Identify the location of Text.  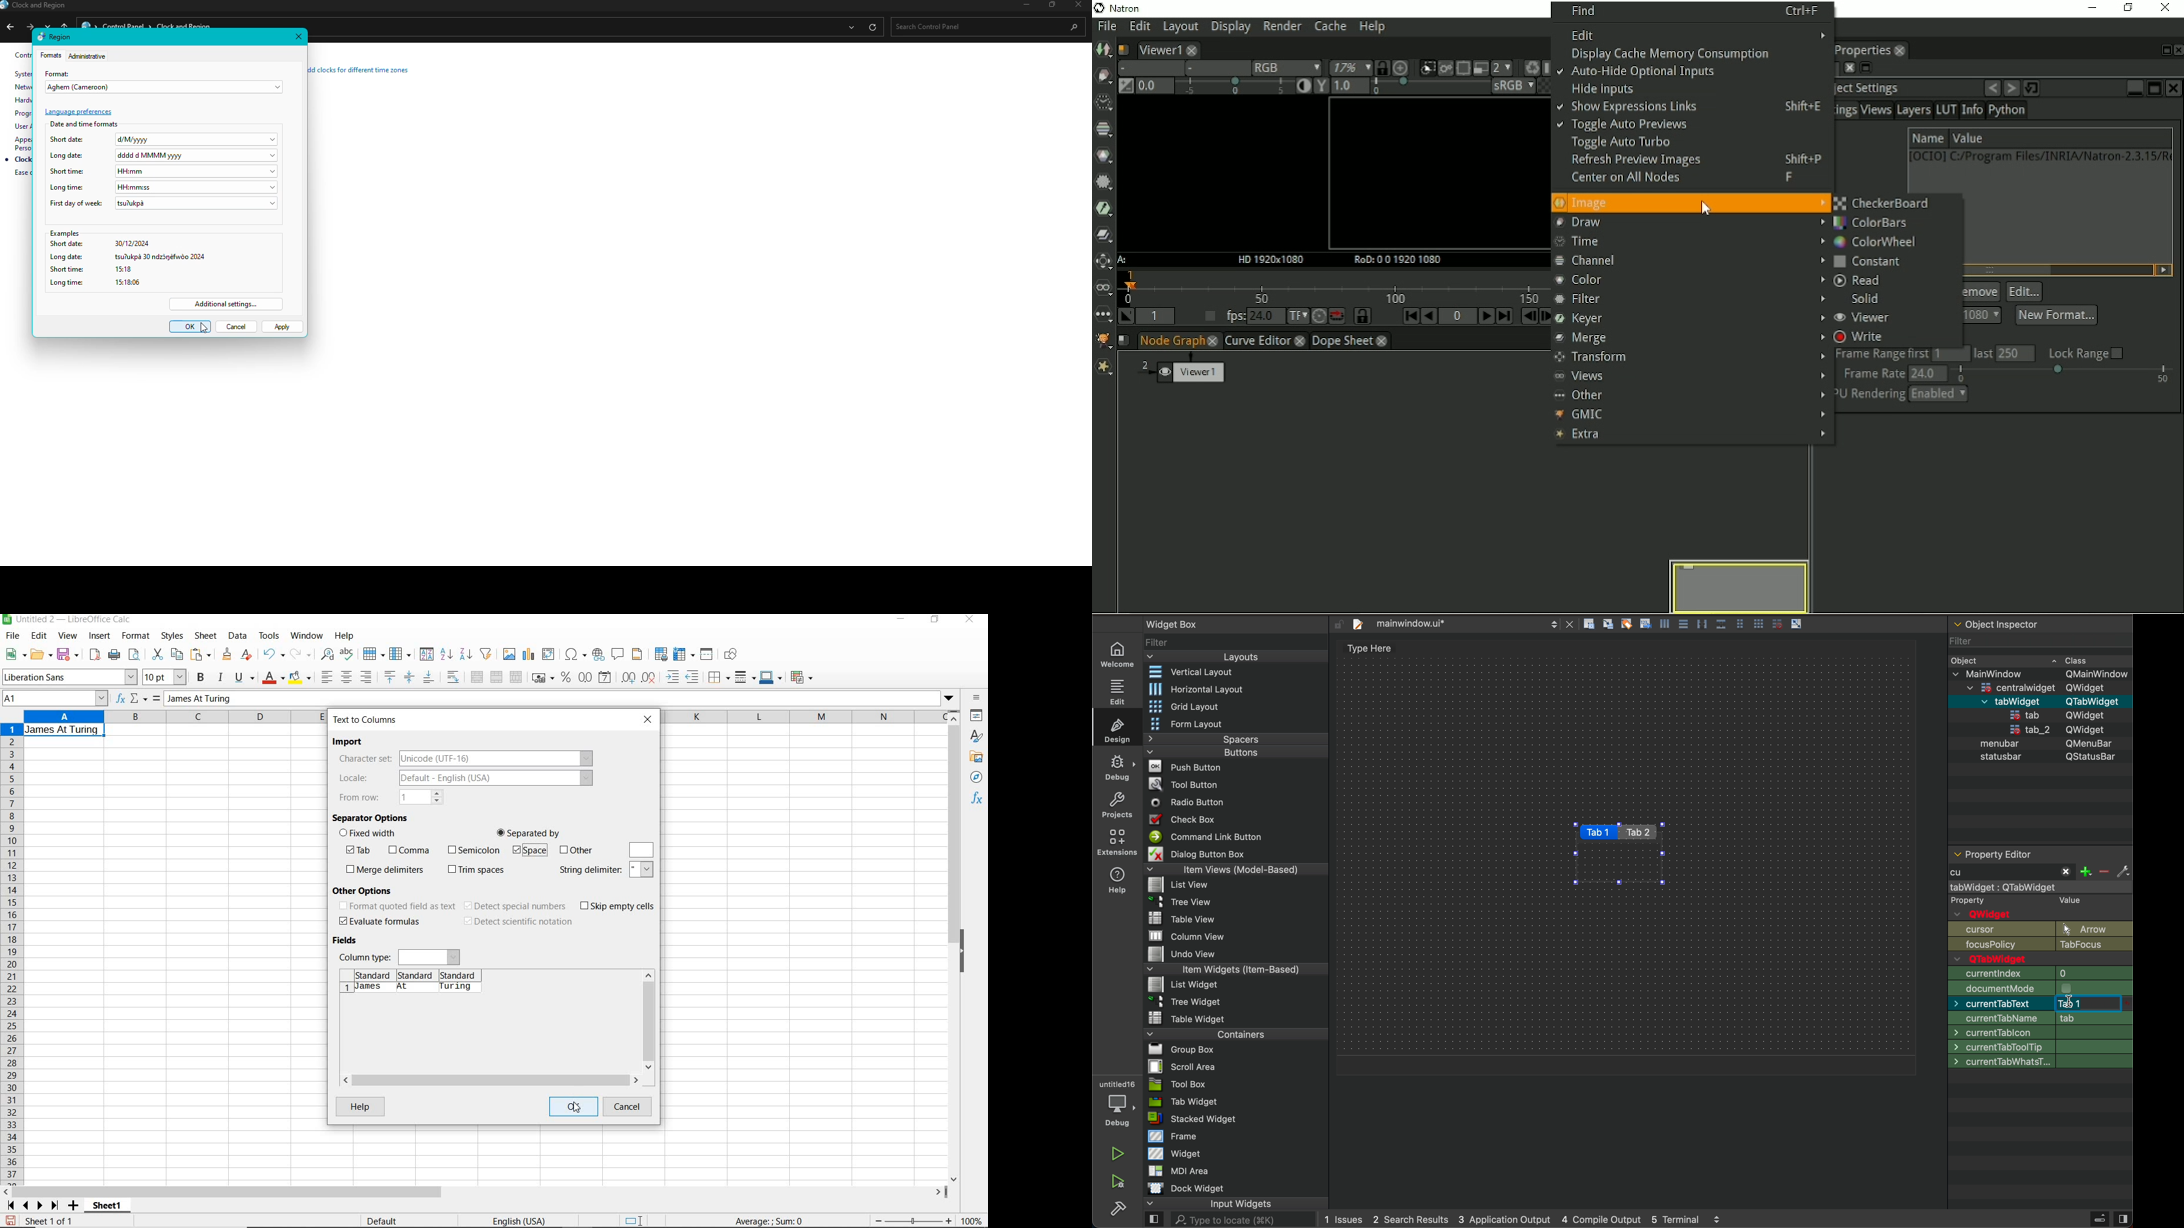
(62, 729).